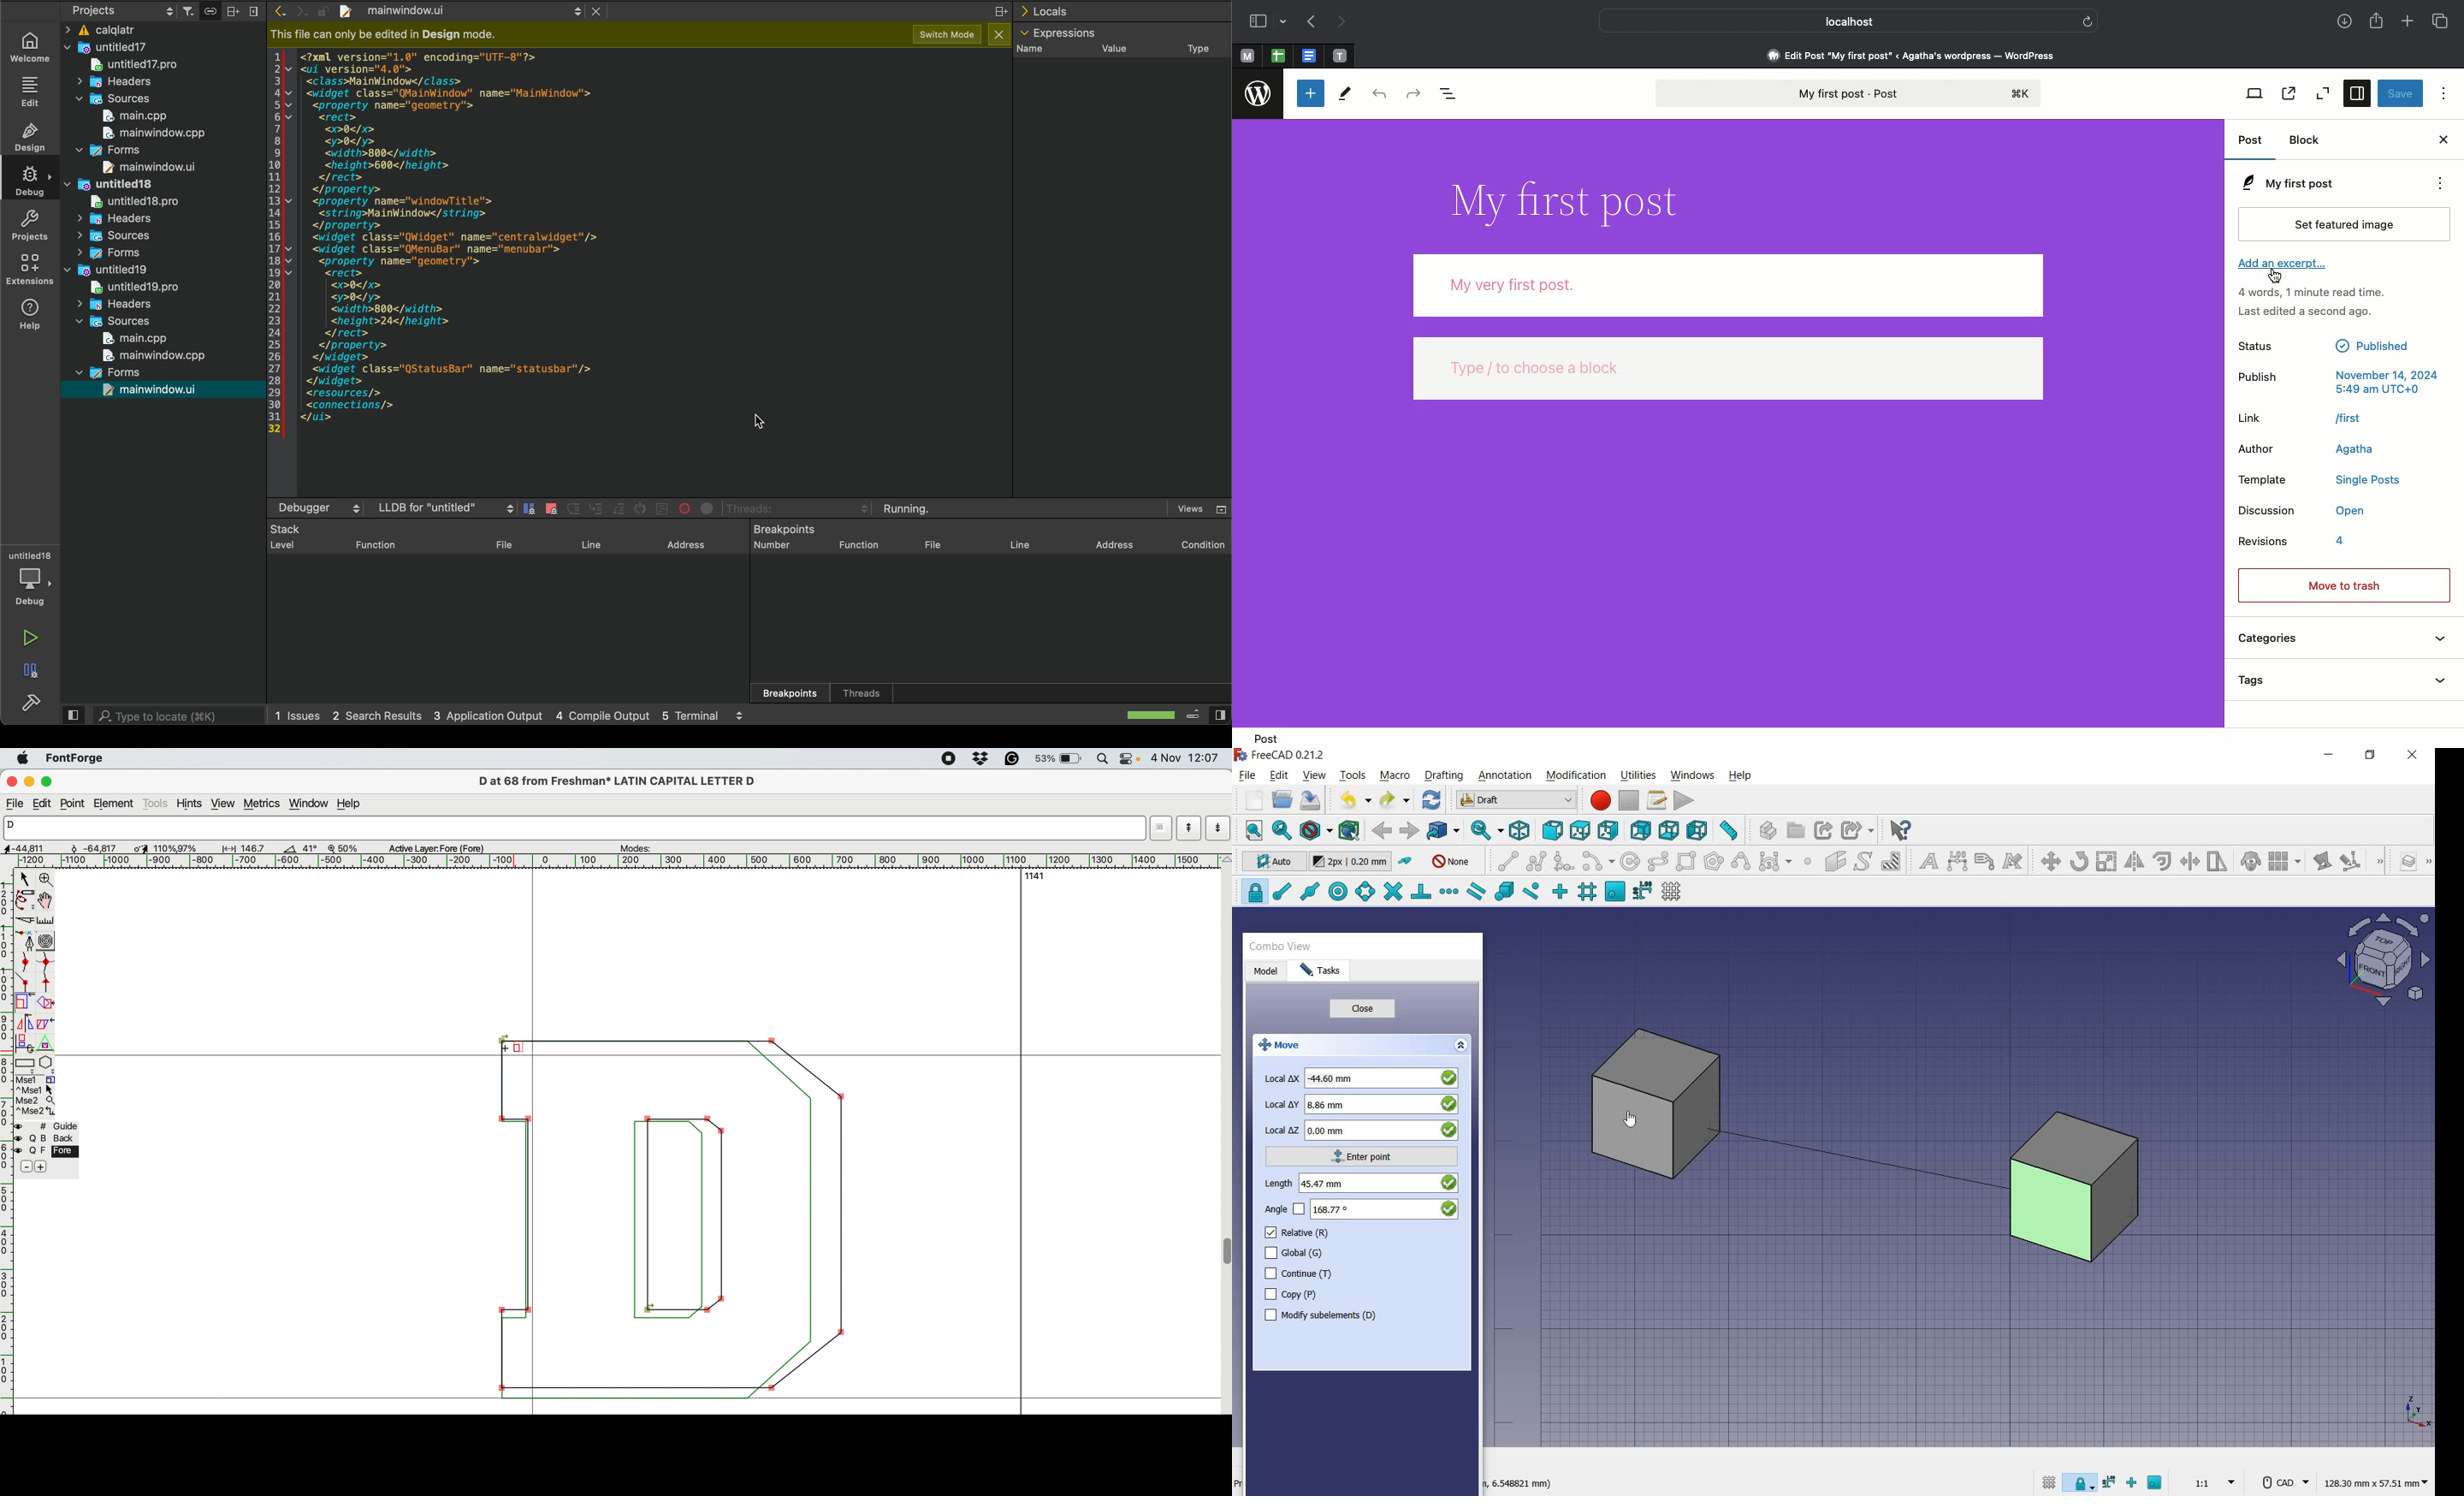 The width and height of the screenshot is (2464, 1512). Describe the element at coordinates (156, 803) in the screenshot. I see `tools` at that location.